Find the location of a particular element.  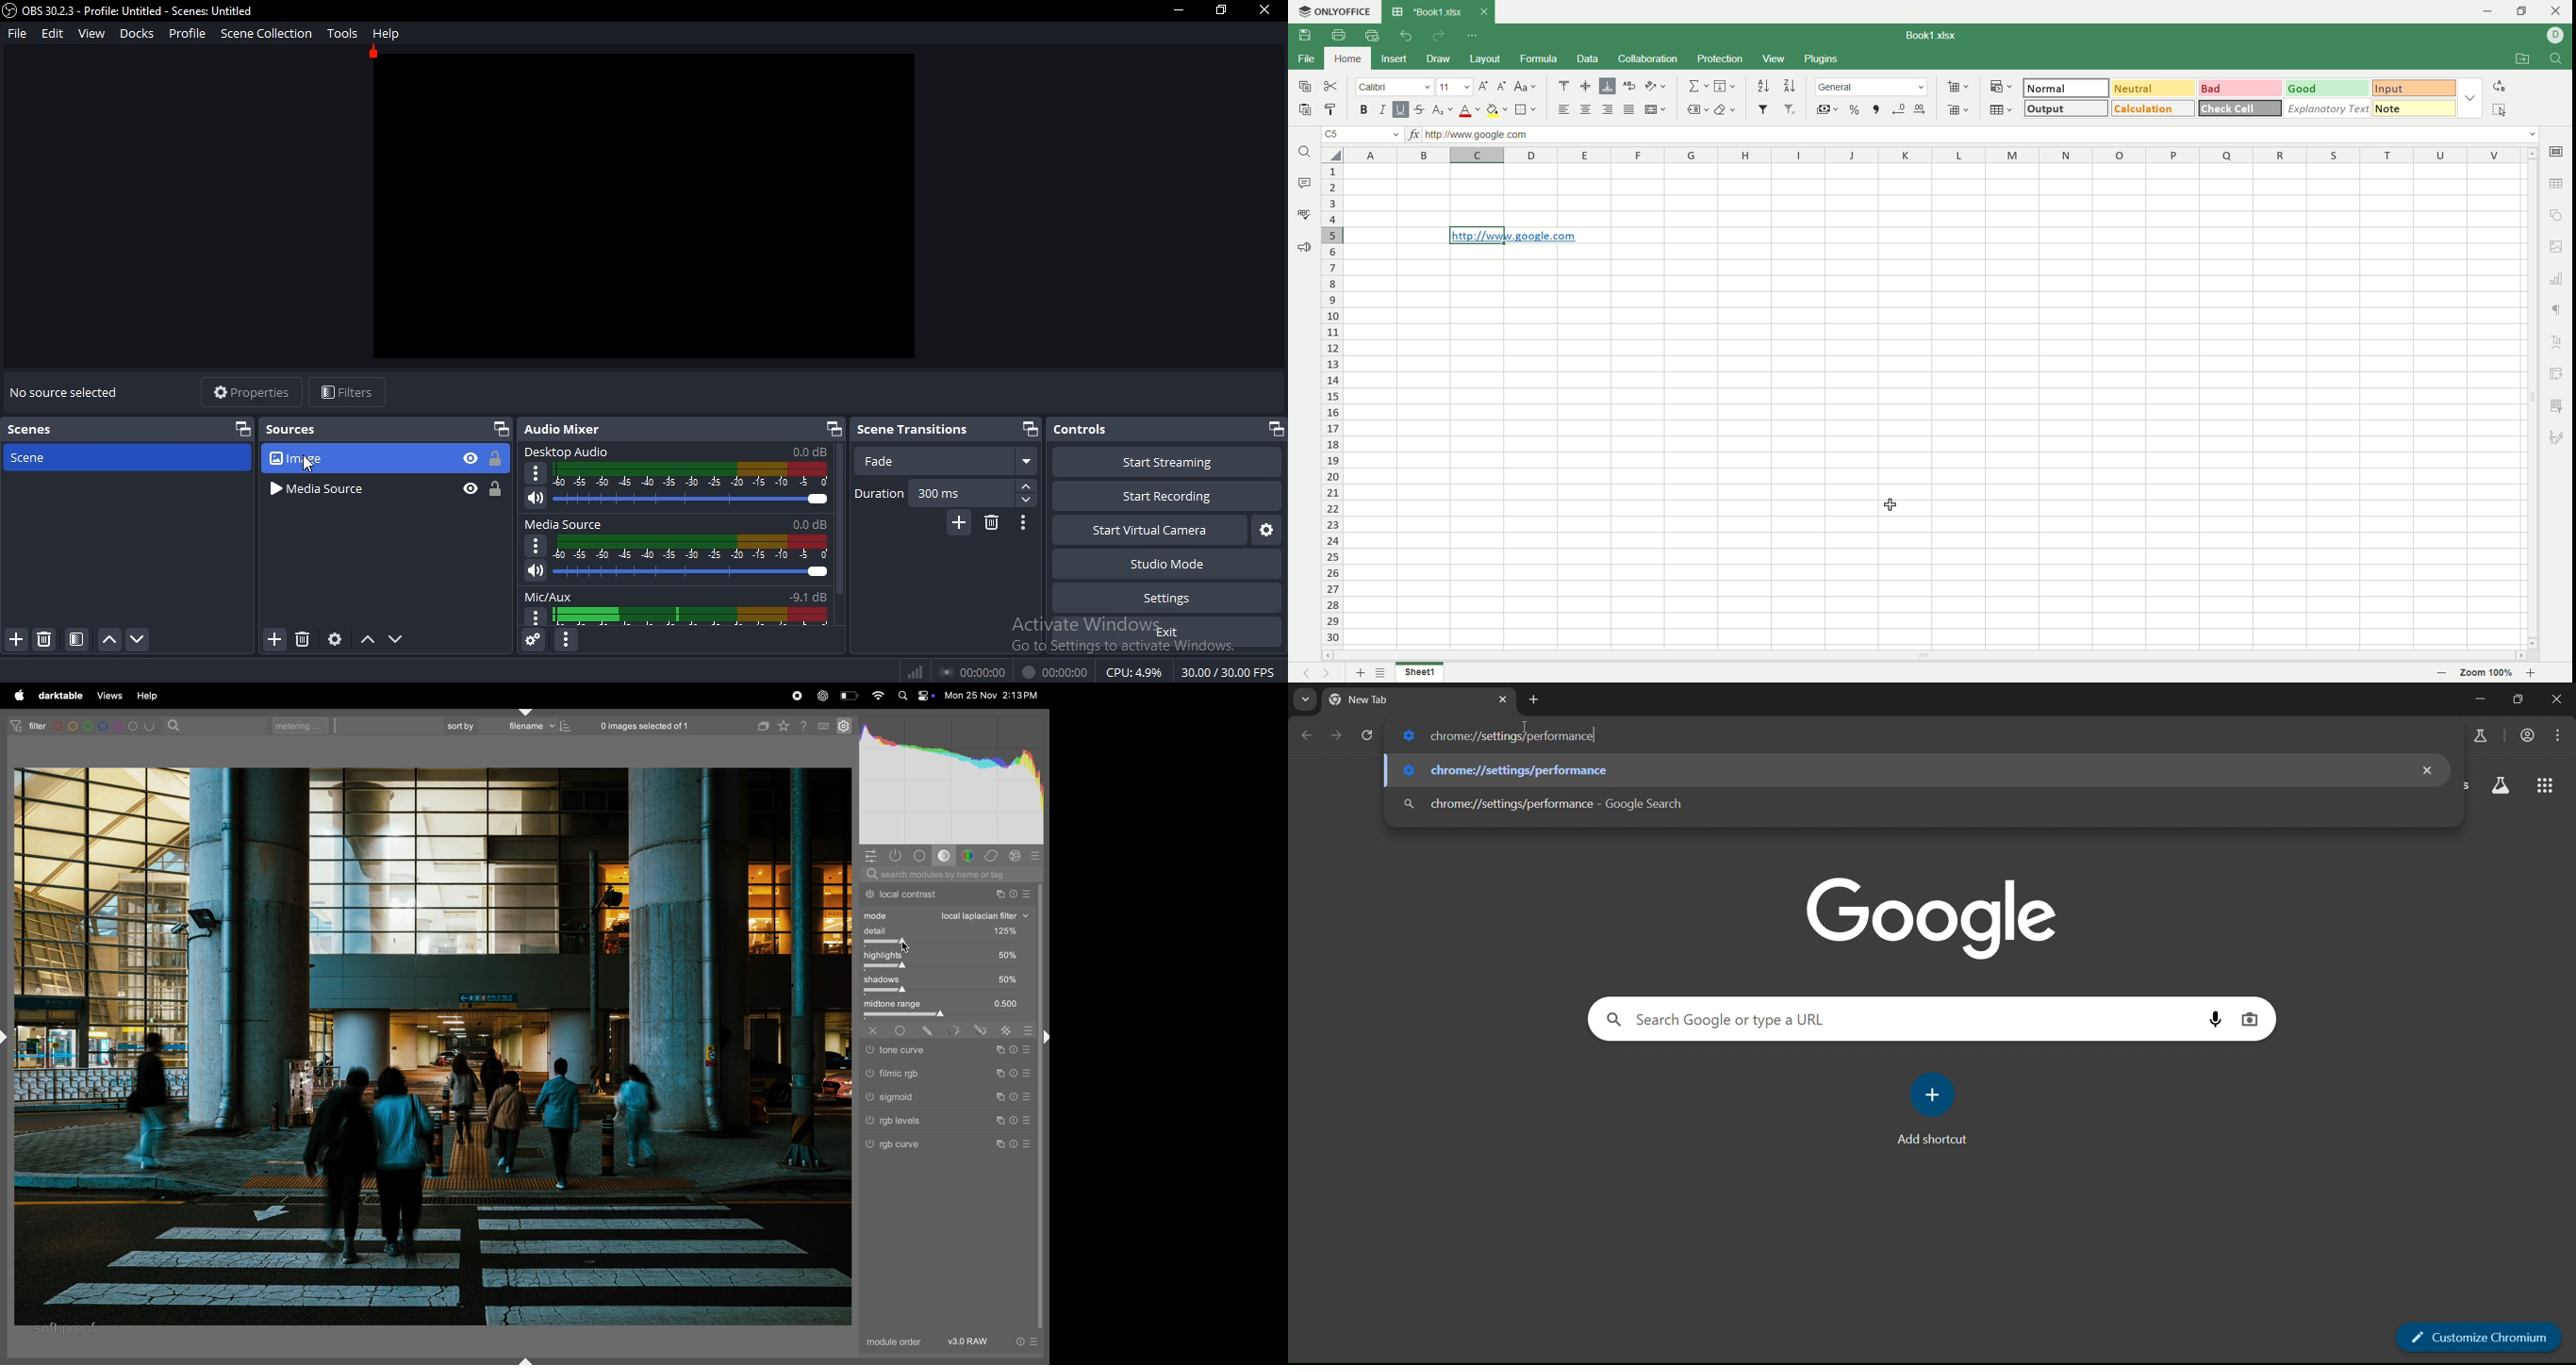

properties is located at coordinates (255, 393).